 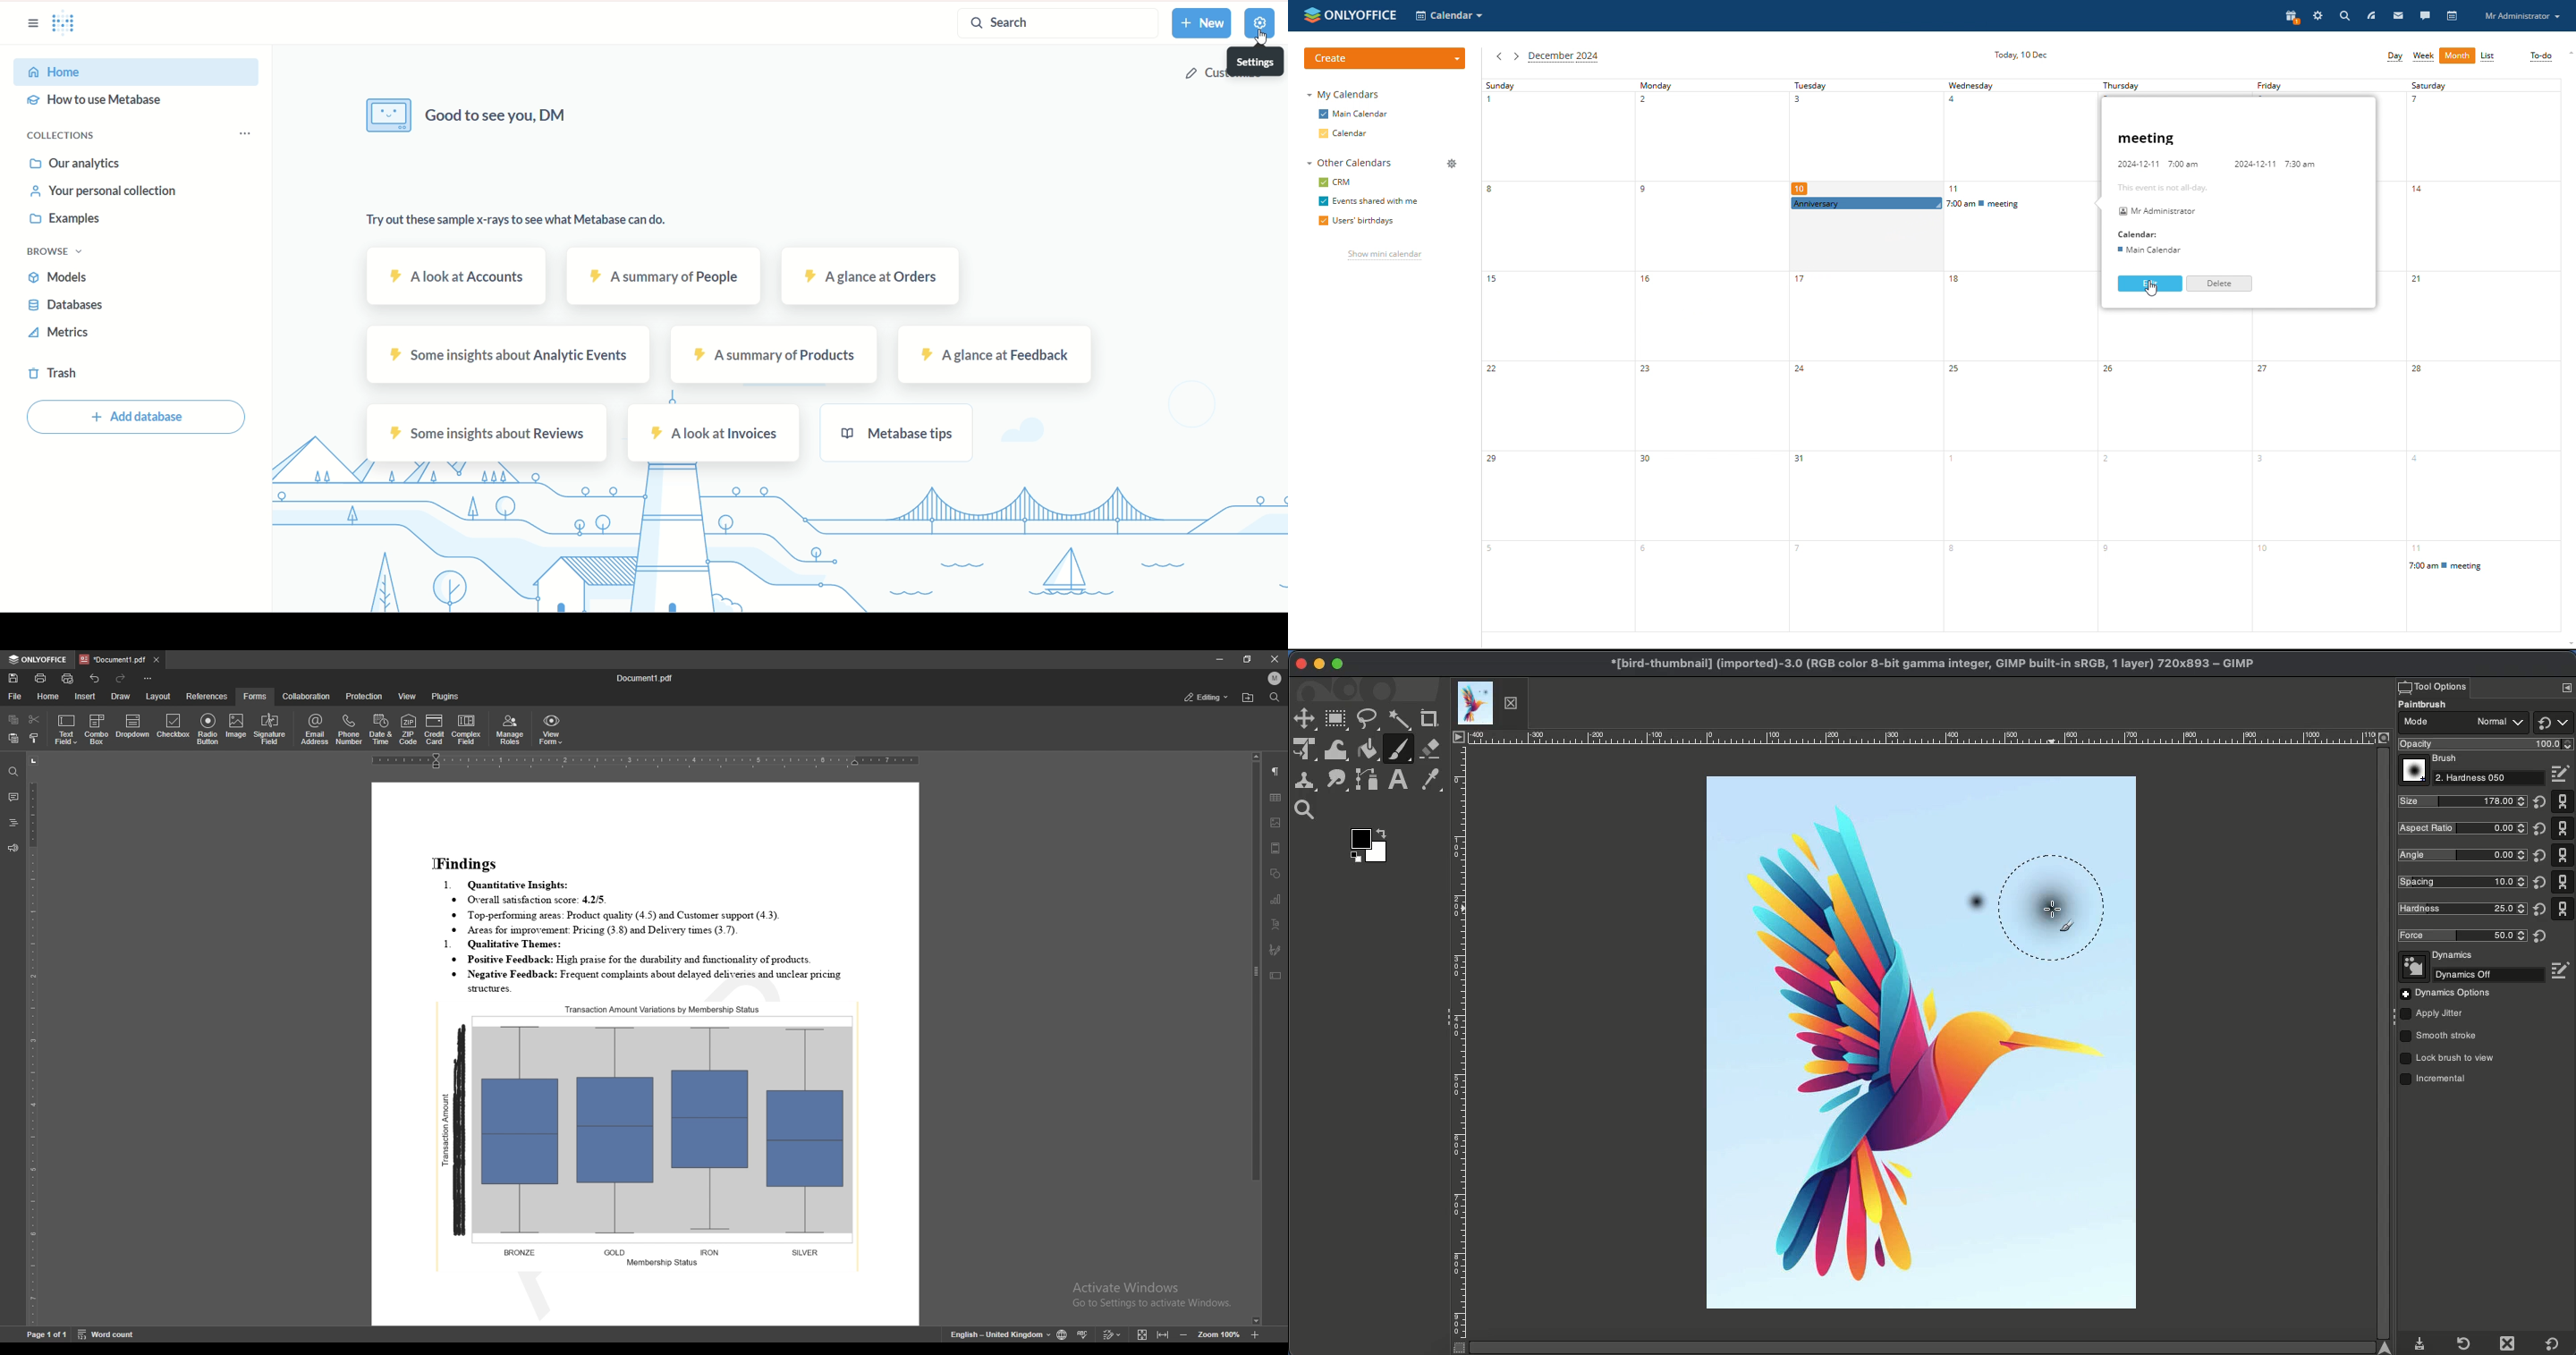 I want to click on fit to width, so click(x=1164, y=1336).